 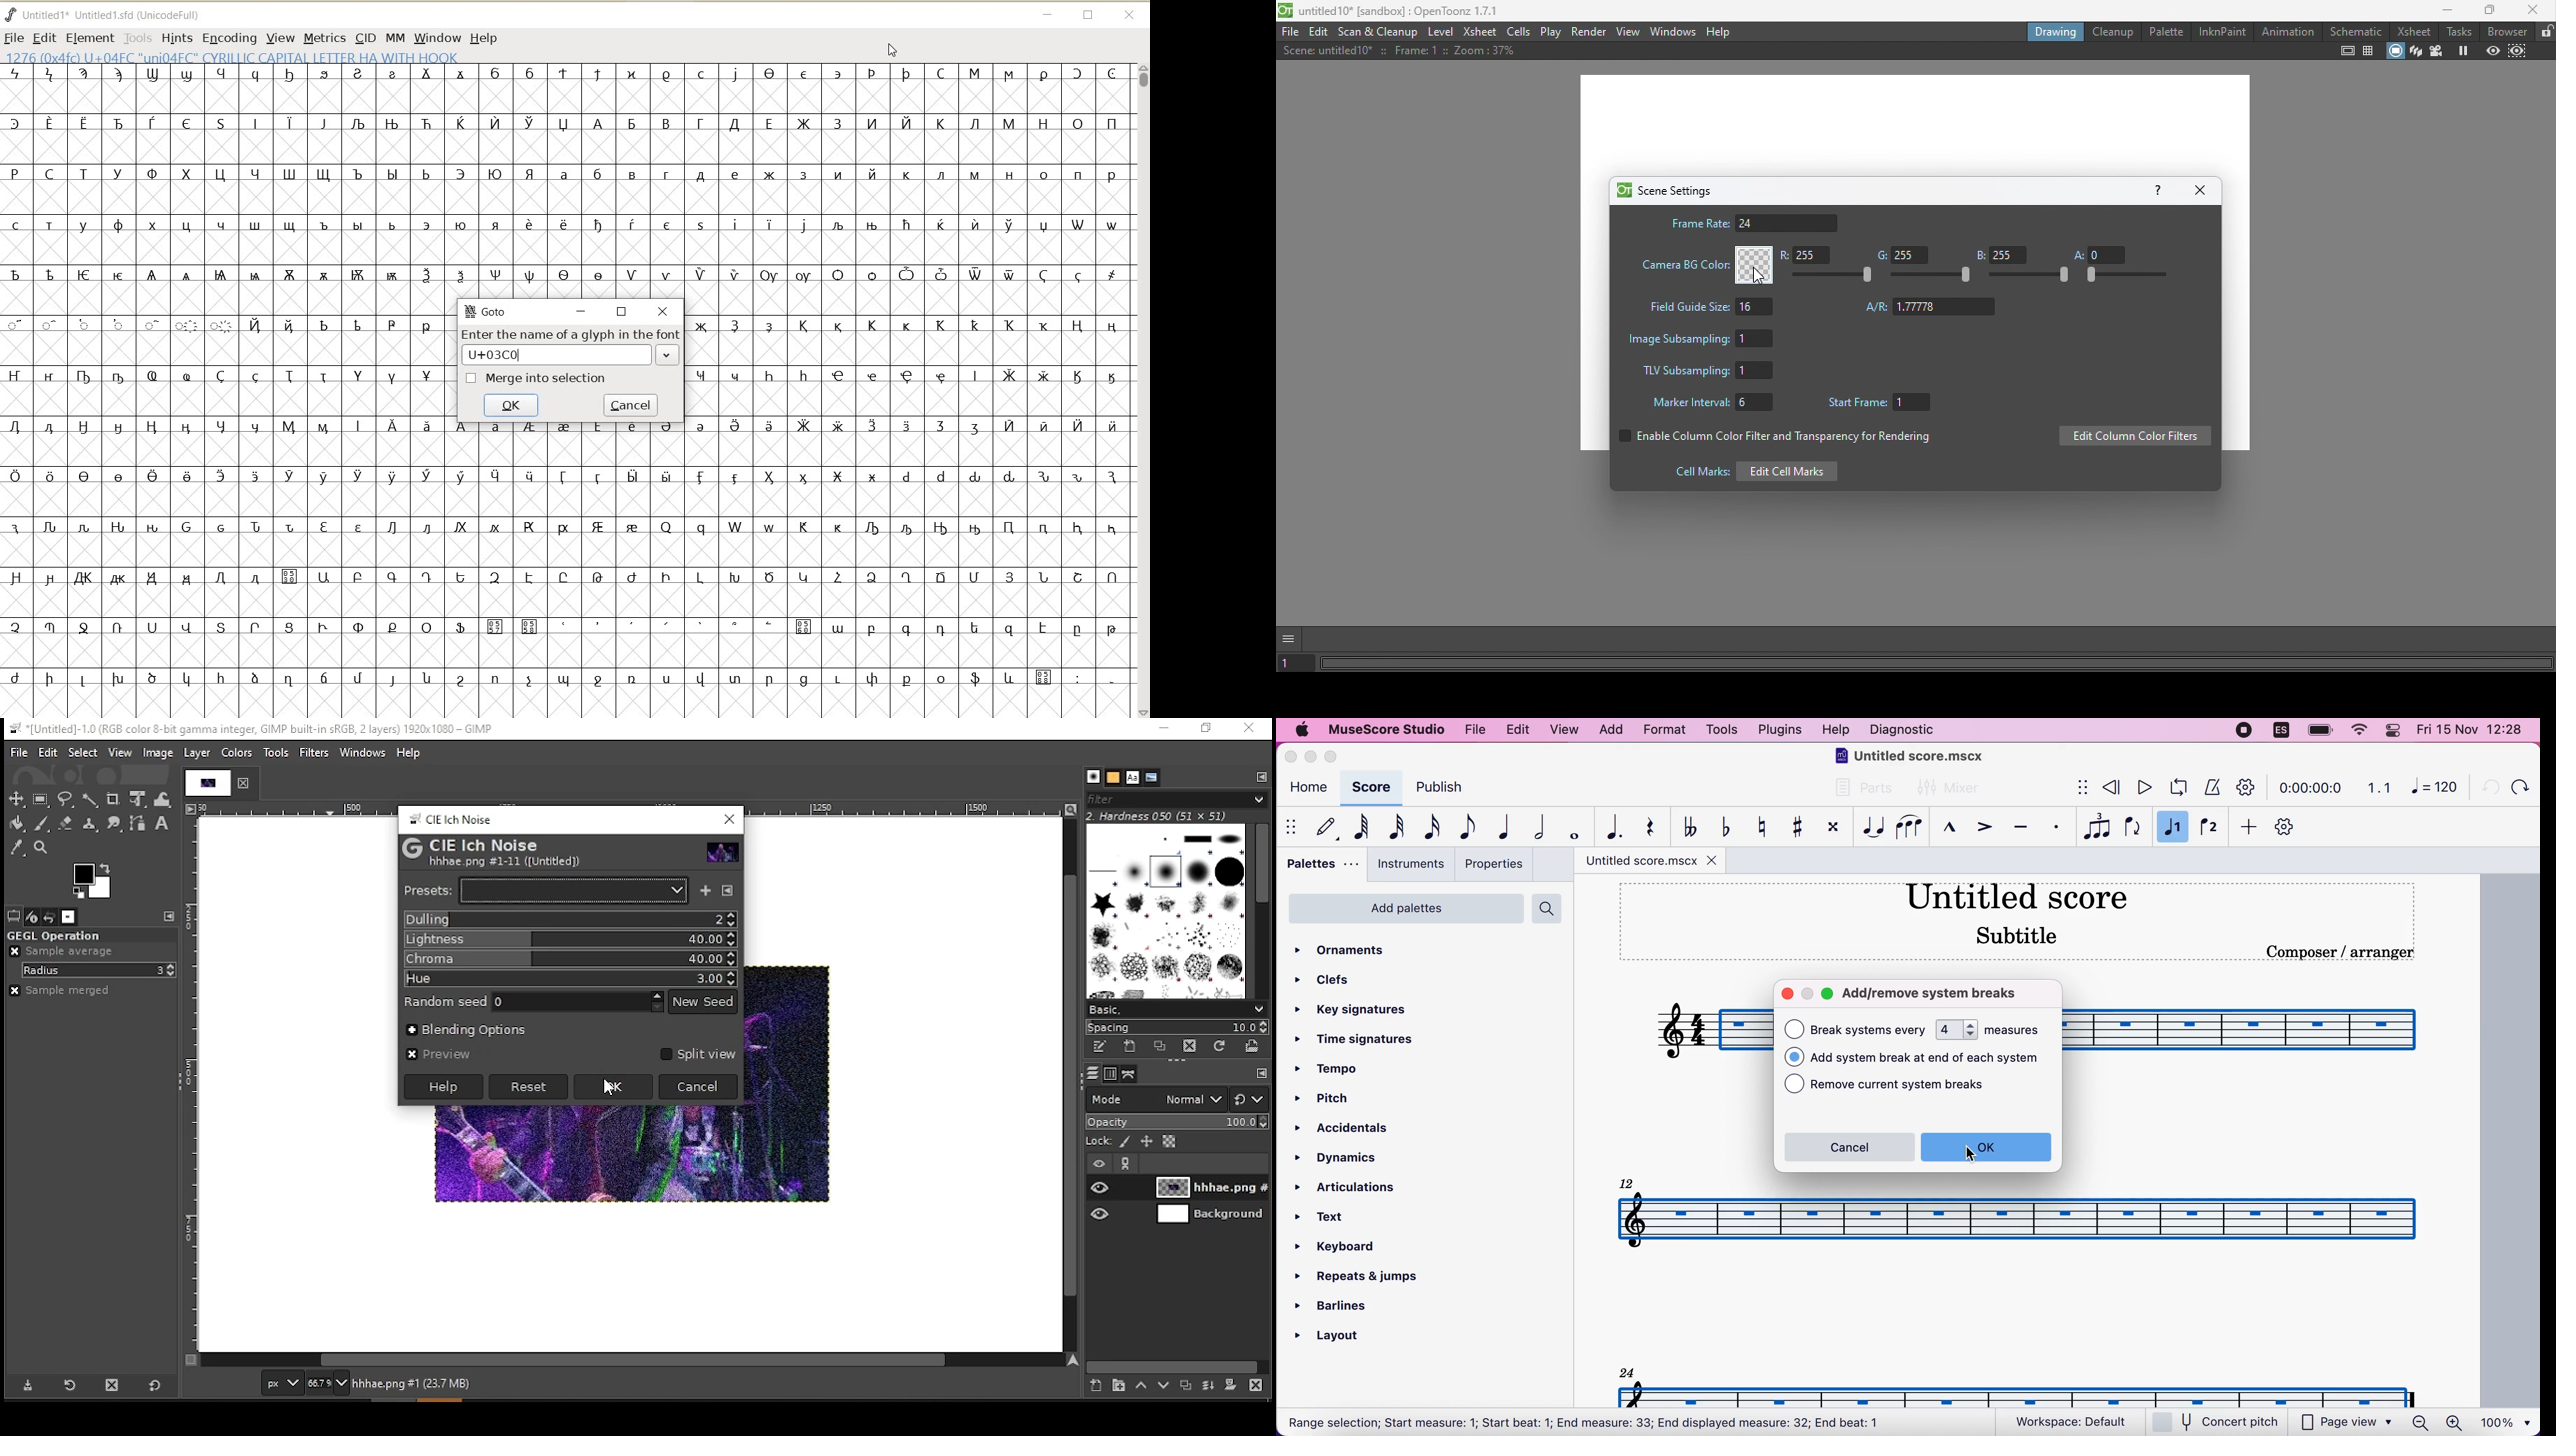 What do you see at coordinates (1795, 1029) in the screenshot?
I see `checkbox` at bounding box center [1795, 1029].